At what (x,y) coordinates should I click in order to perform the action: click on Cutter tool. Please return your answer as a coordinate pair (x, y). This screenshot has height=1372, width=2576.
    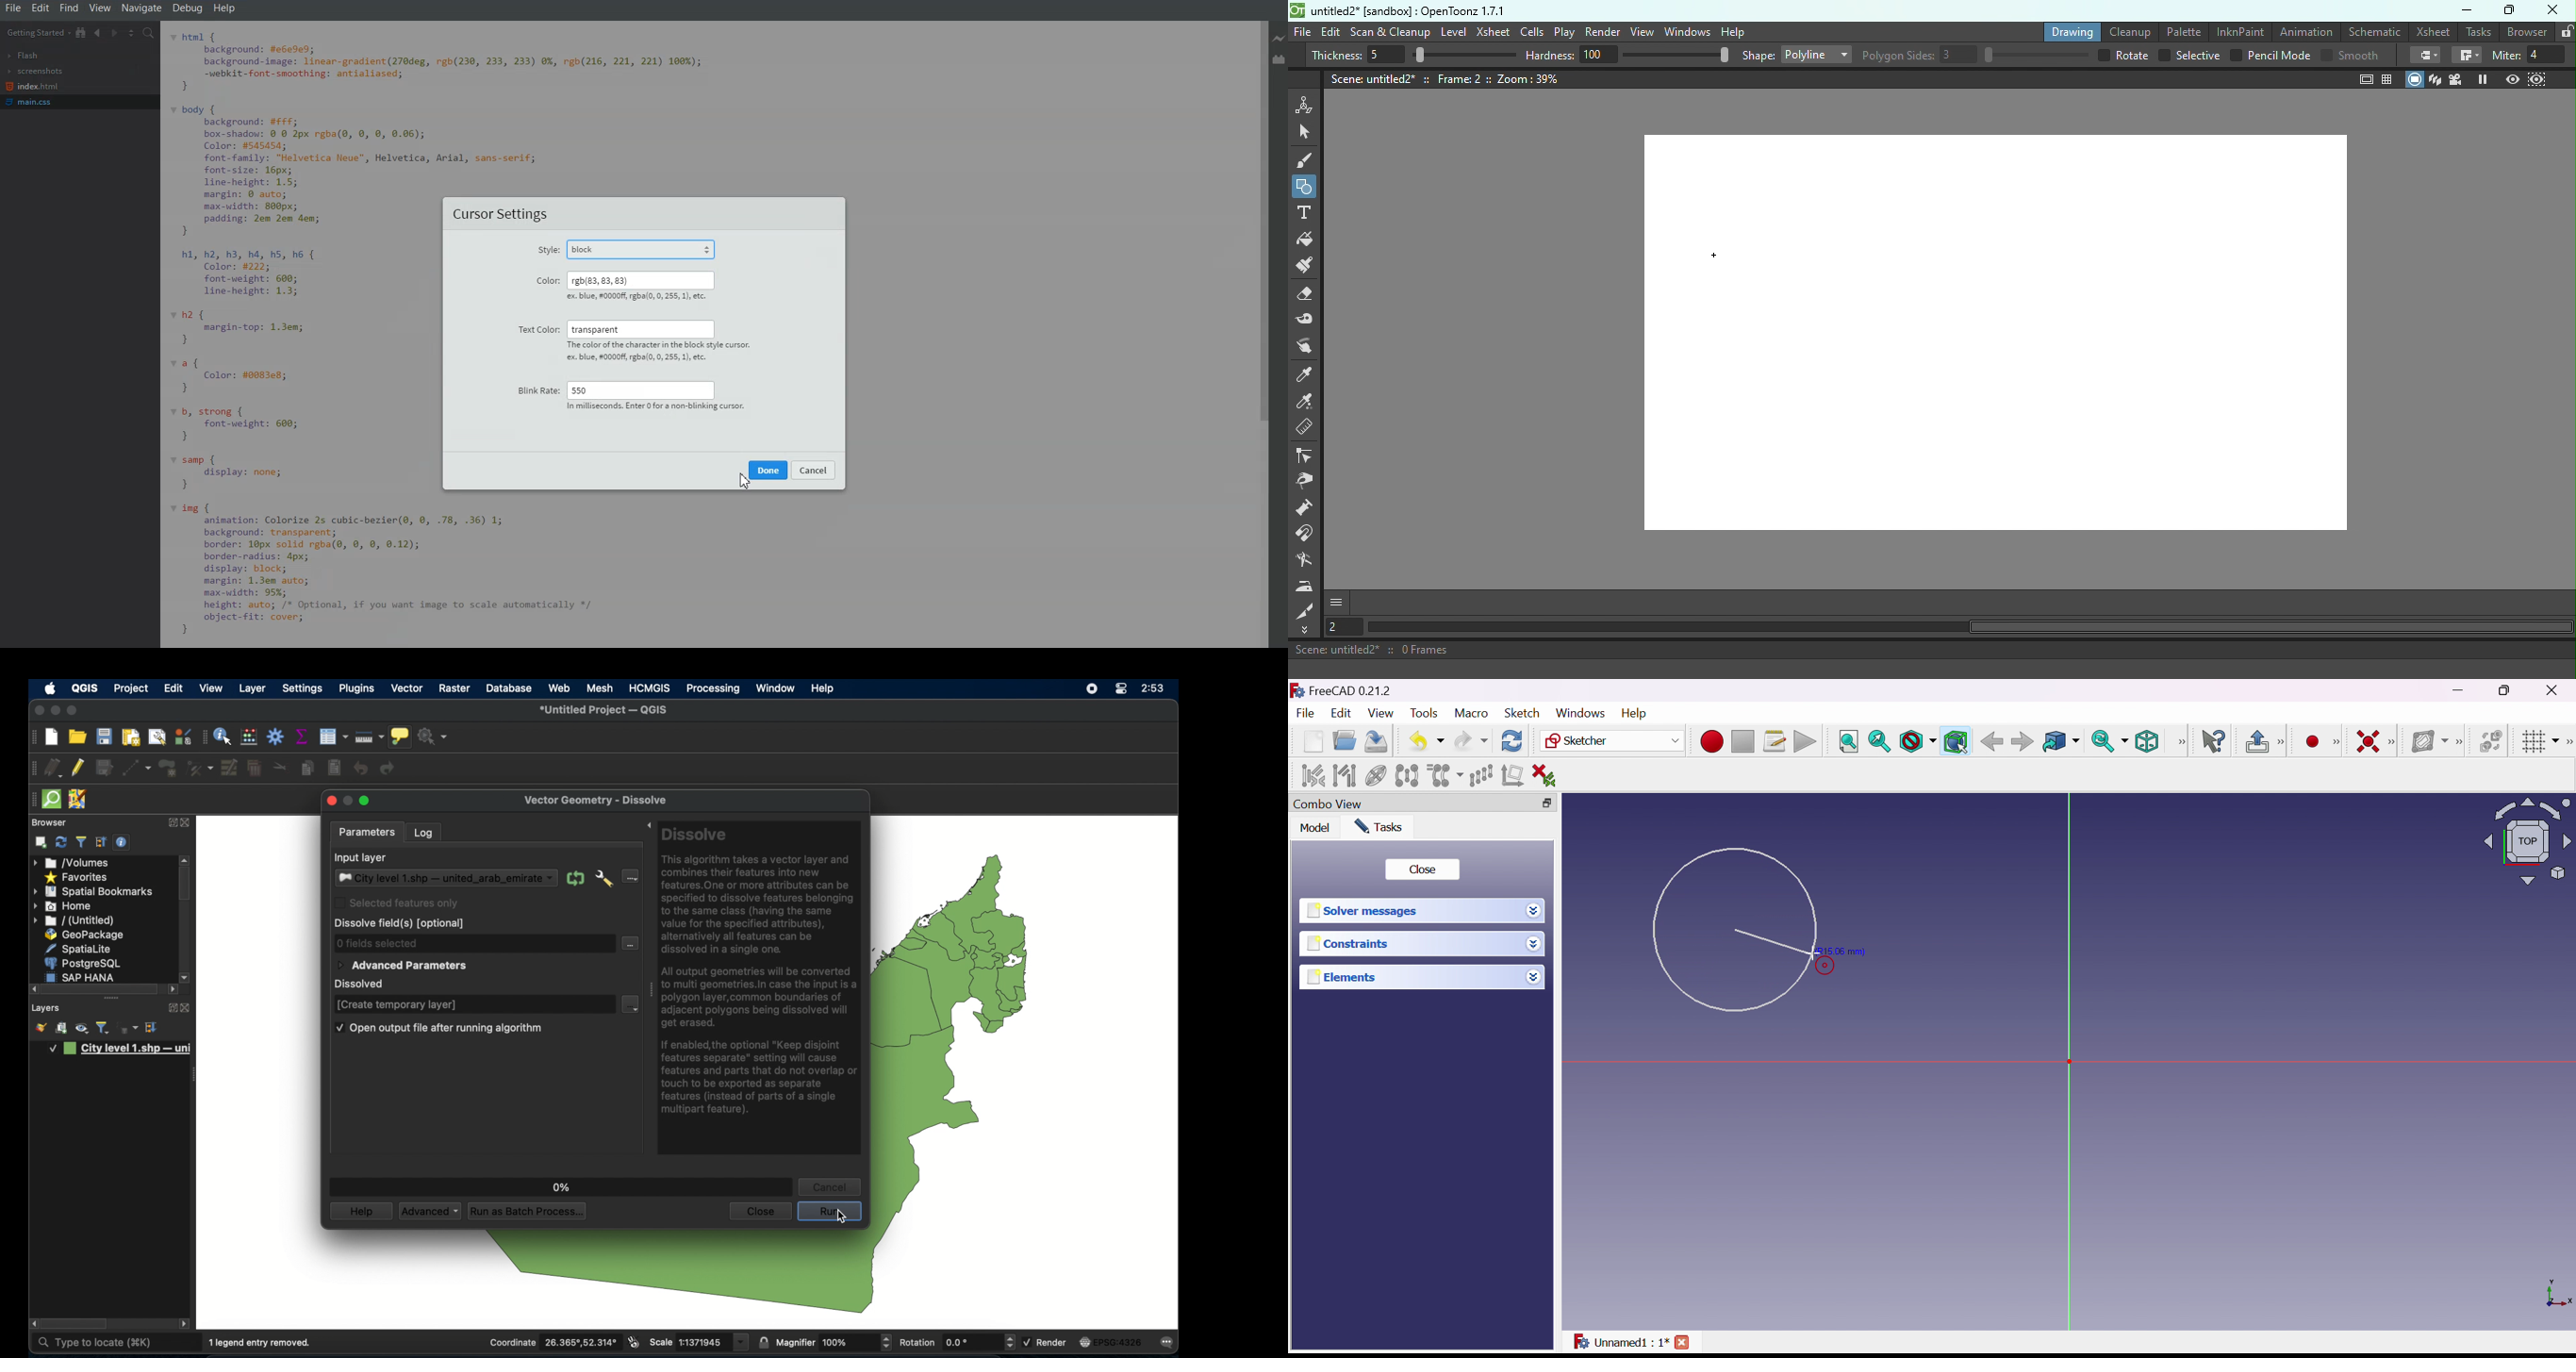
    Looking at the image, I should click on (1308, 611).